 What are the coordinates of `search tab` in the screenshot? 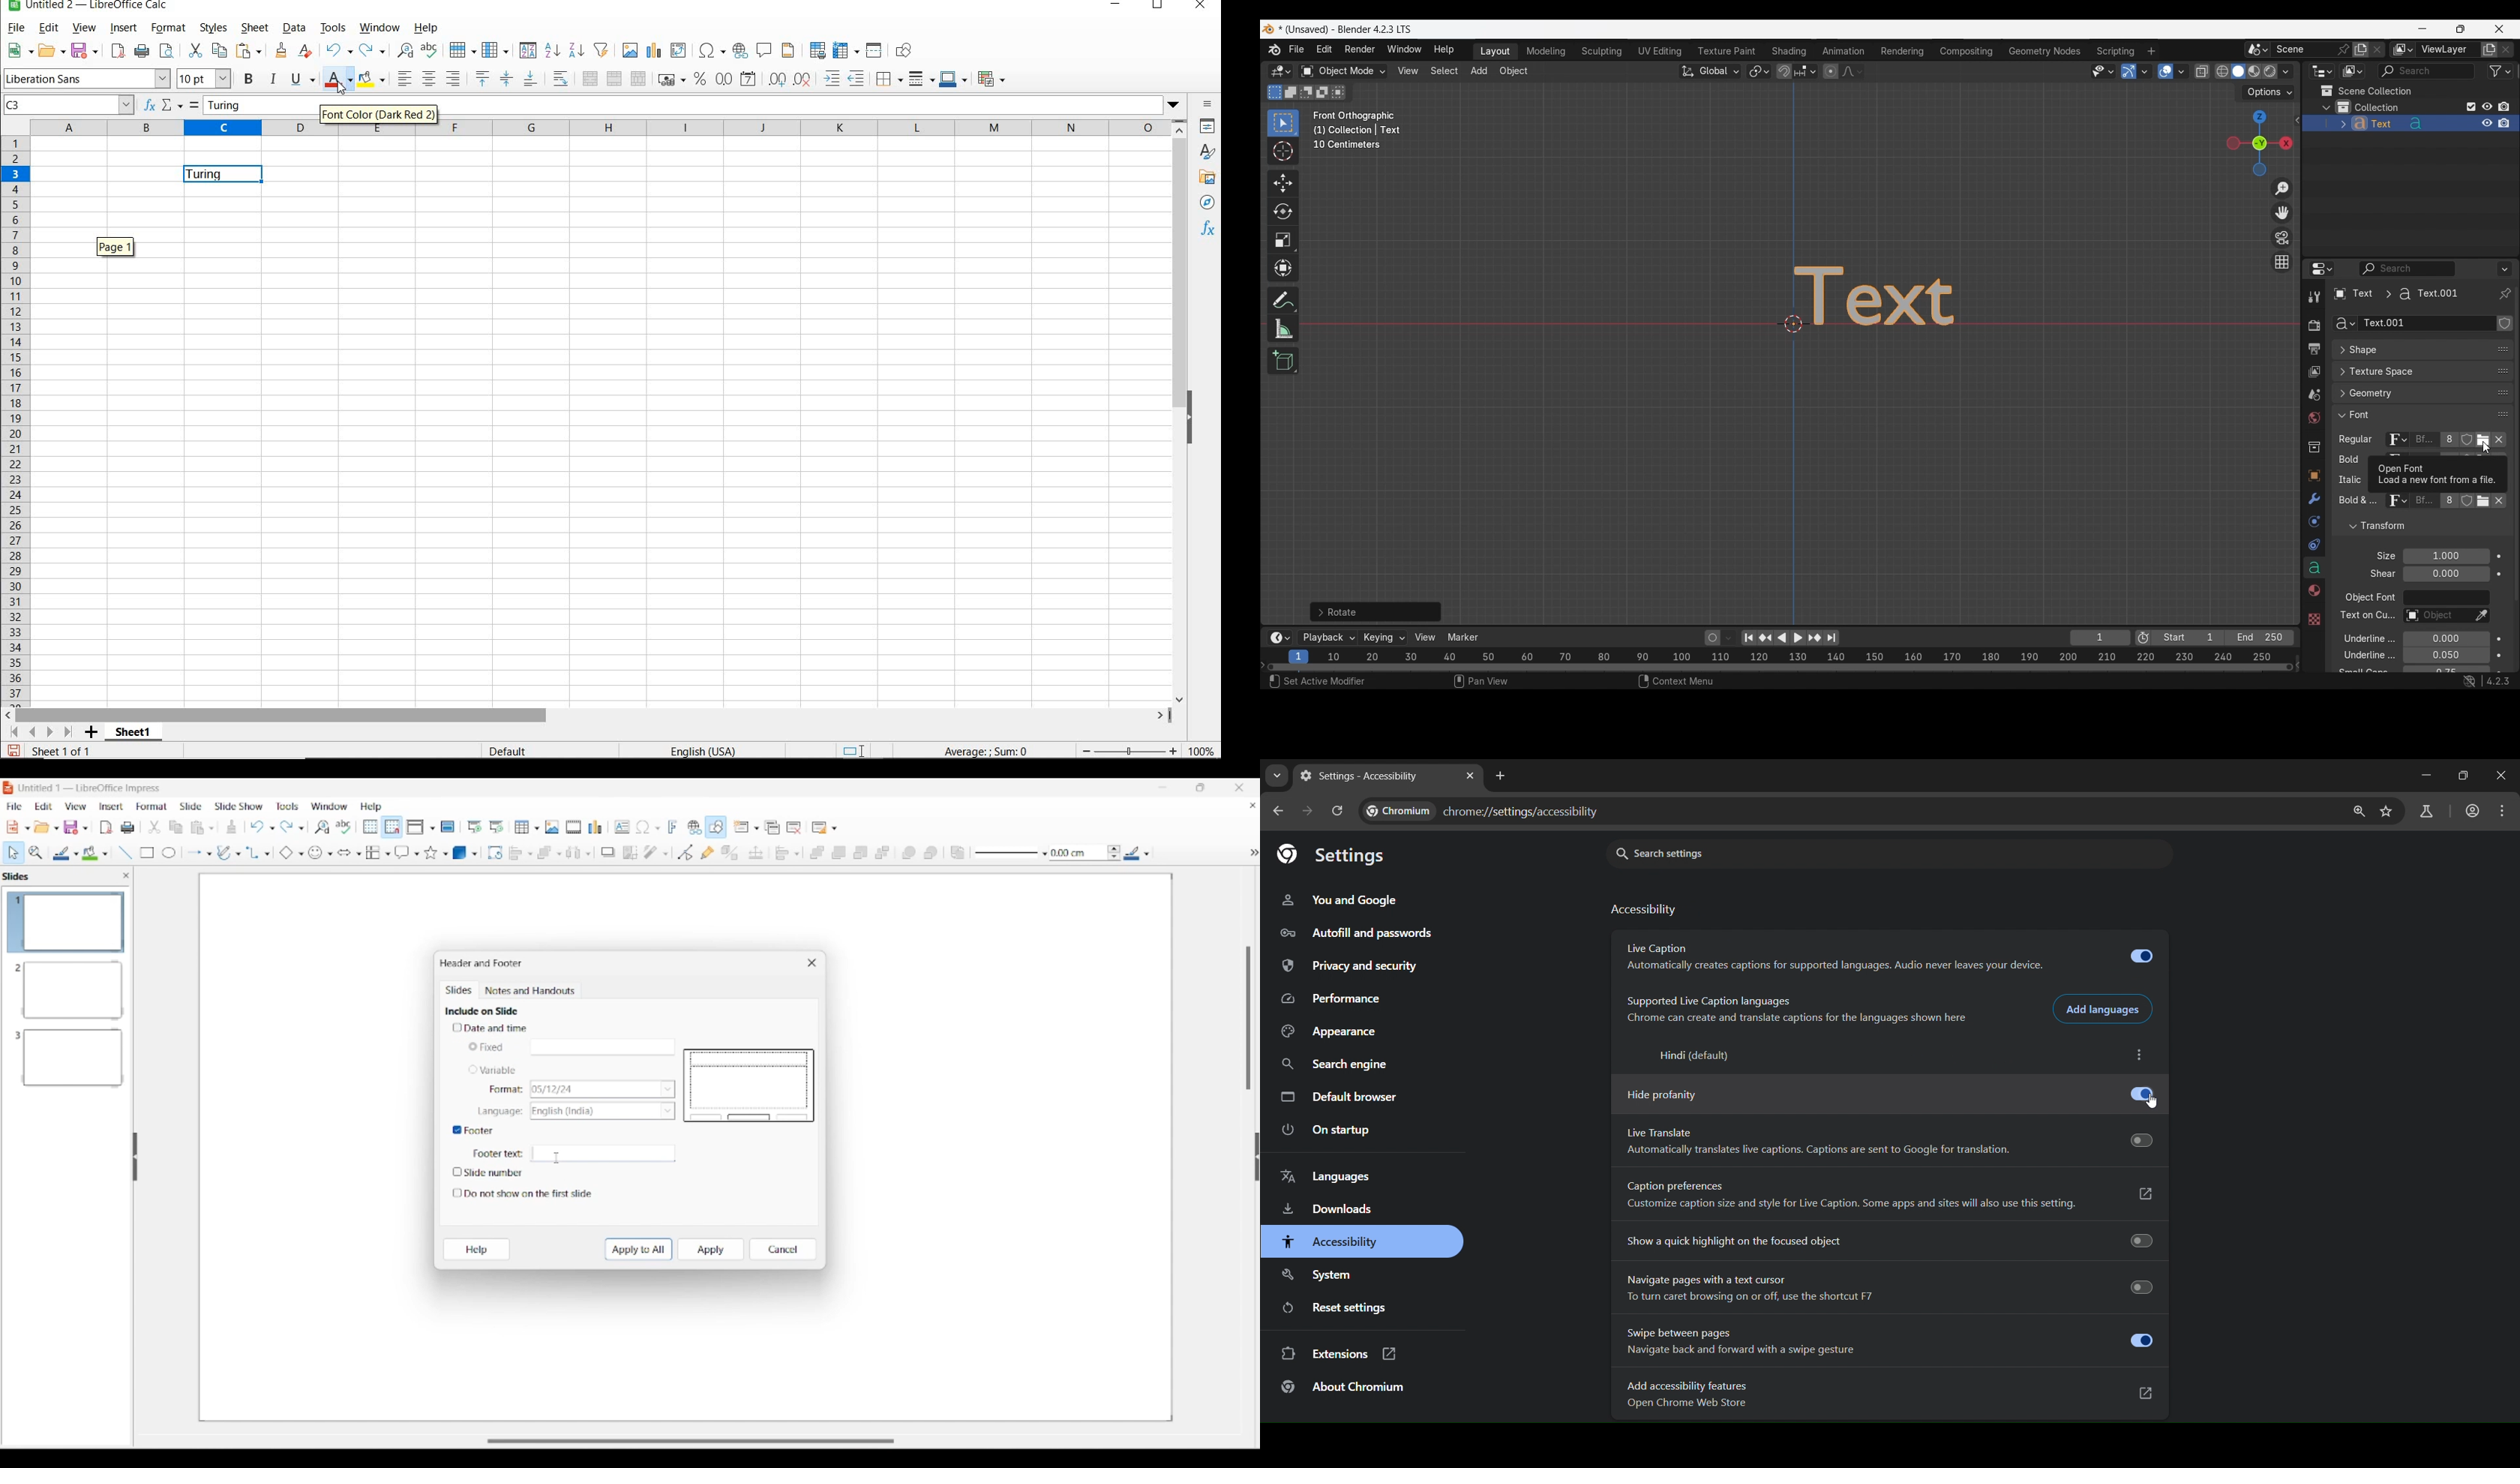 It's located at (1277, 778).